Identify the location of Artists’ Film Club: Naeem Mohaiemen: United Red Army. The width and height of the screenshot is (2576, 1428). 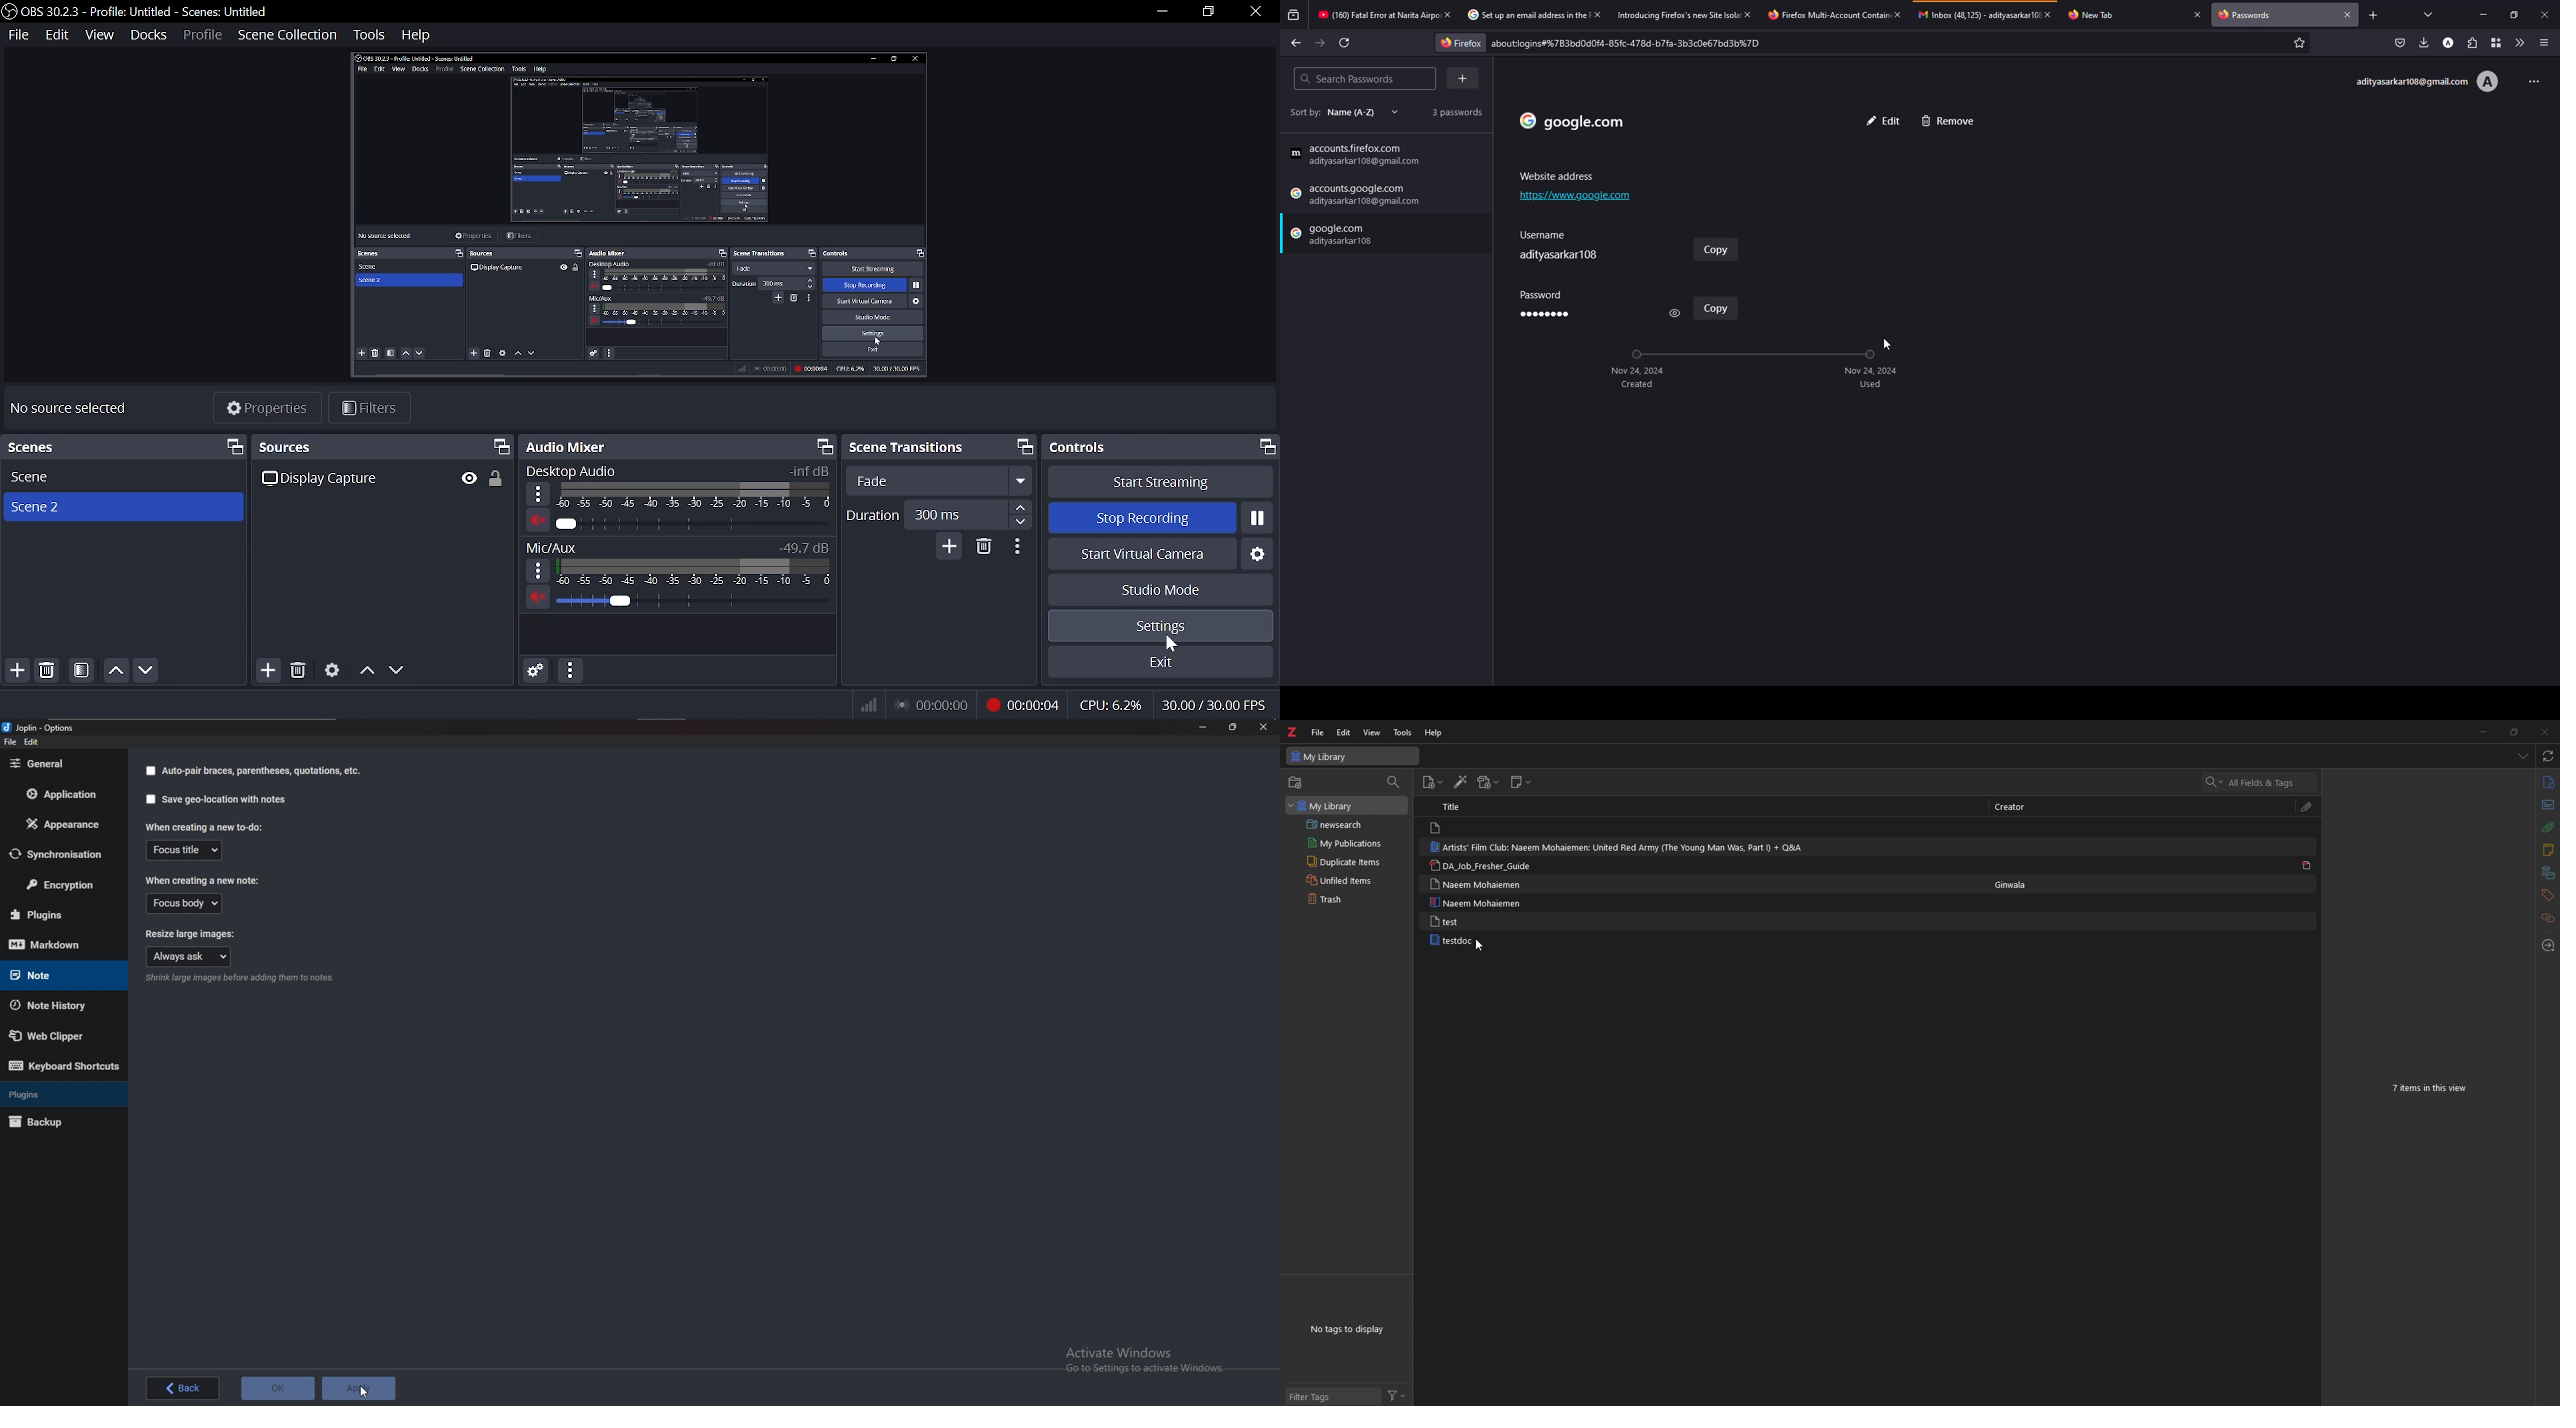
(1626, 847).